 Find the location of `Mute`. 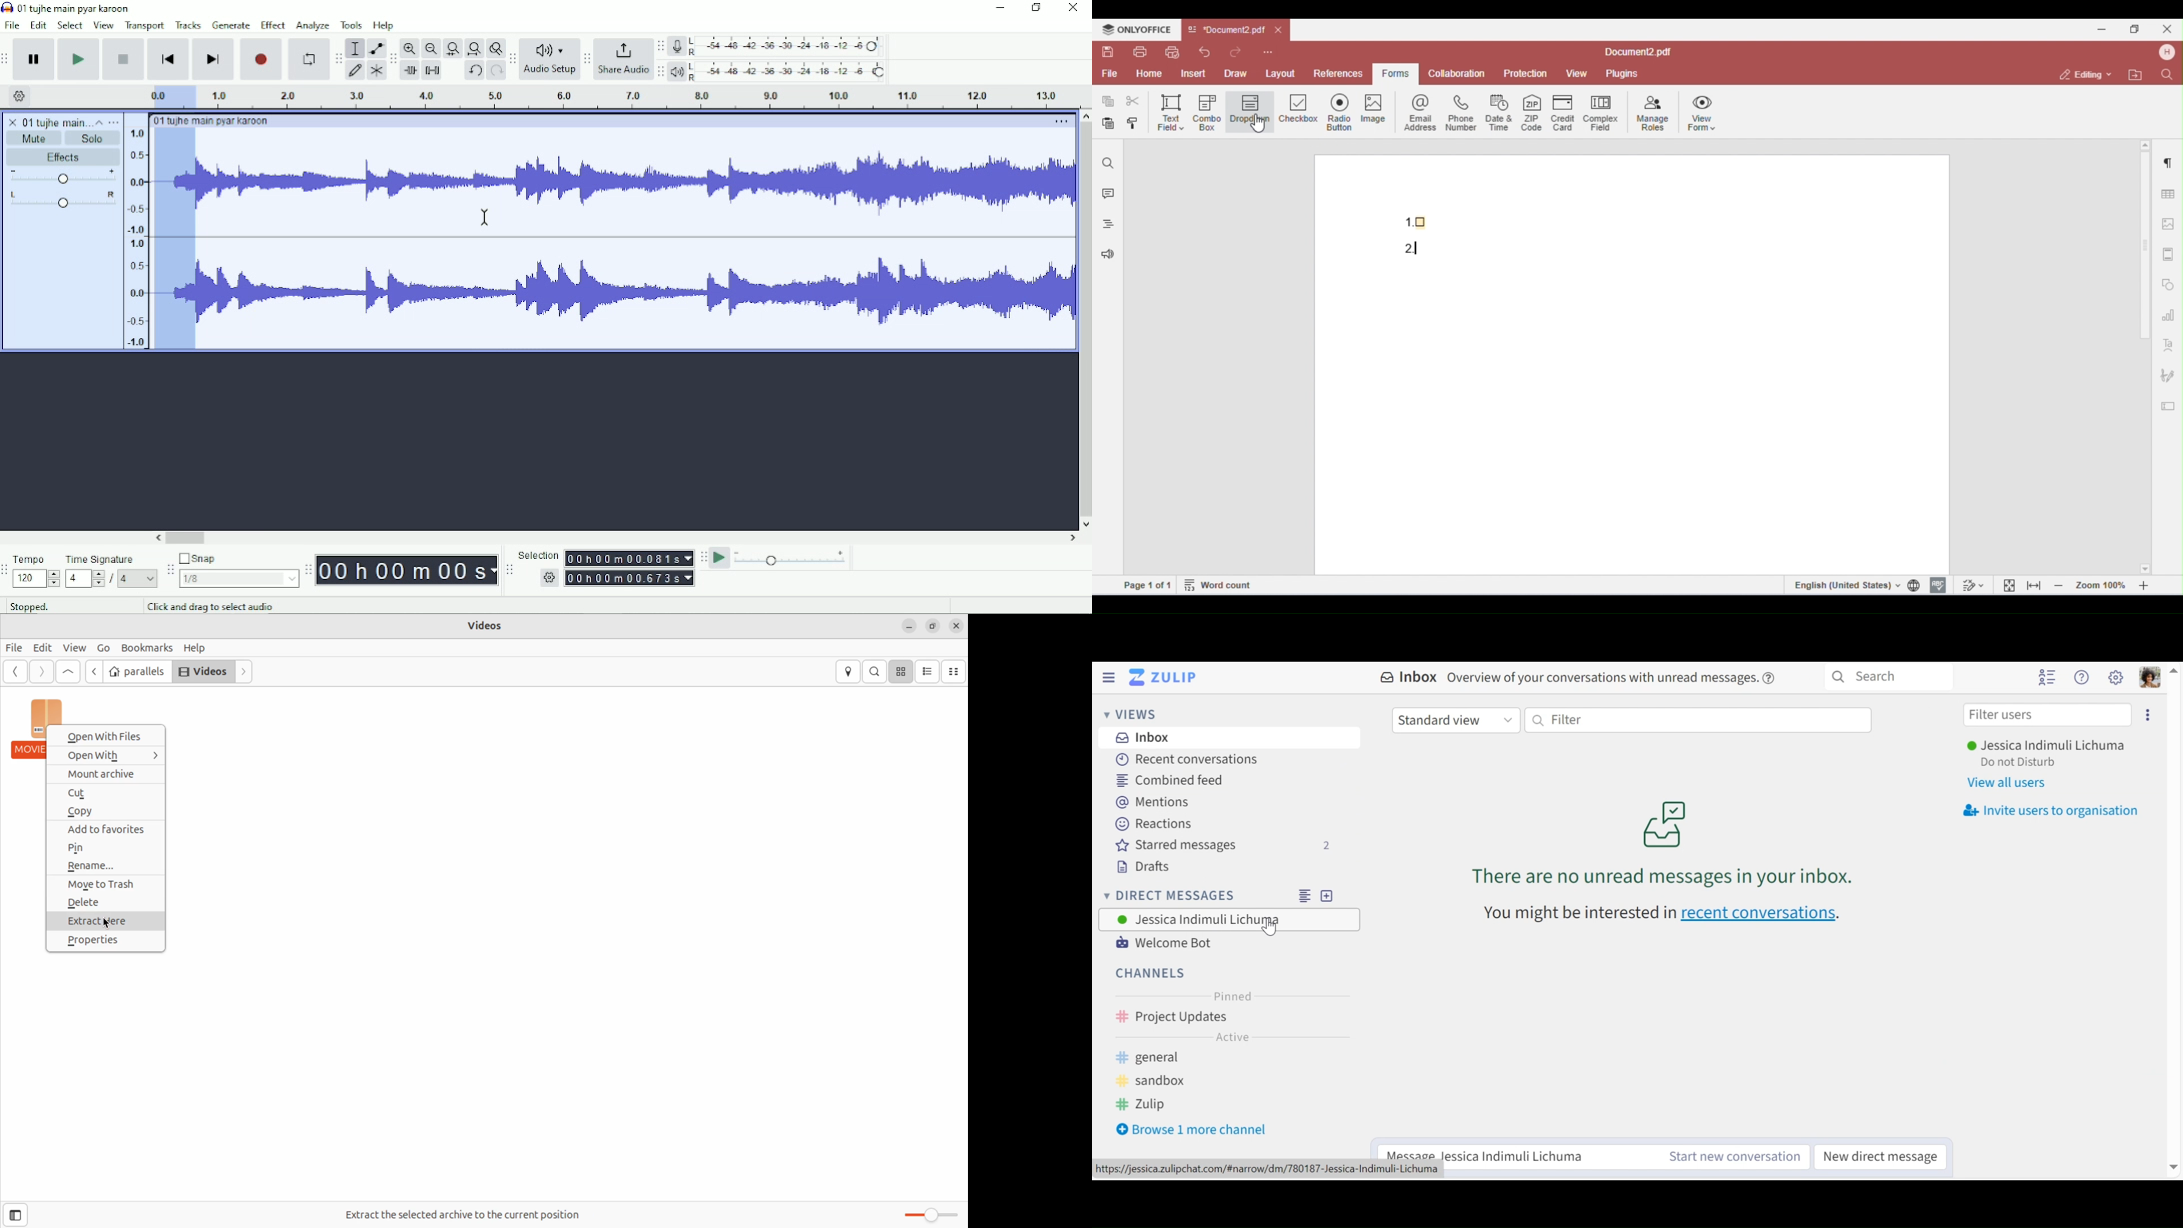

Mute is located at coordinates (35, 138).